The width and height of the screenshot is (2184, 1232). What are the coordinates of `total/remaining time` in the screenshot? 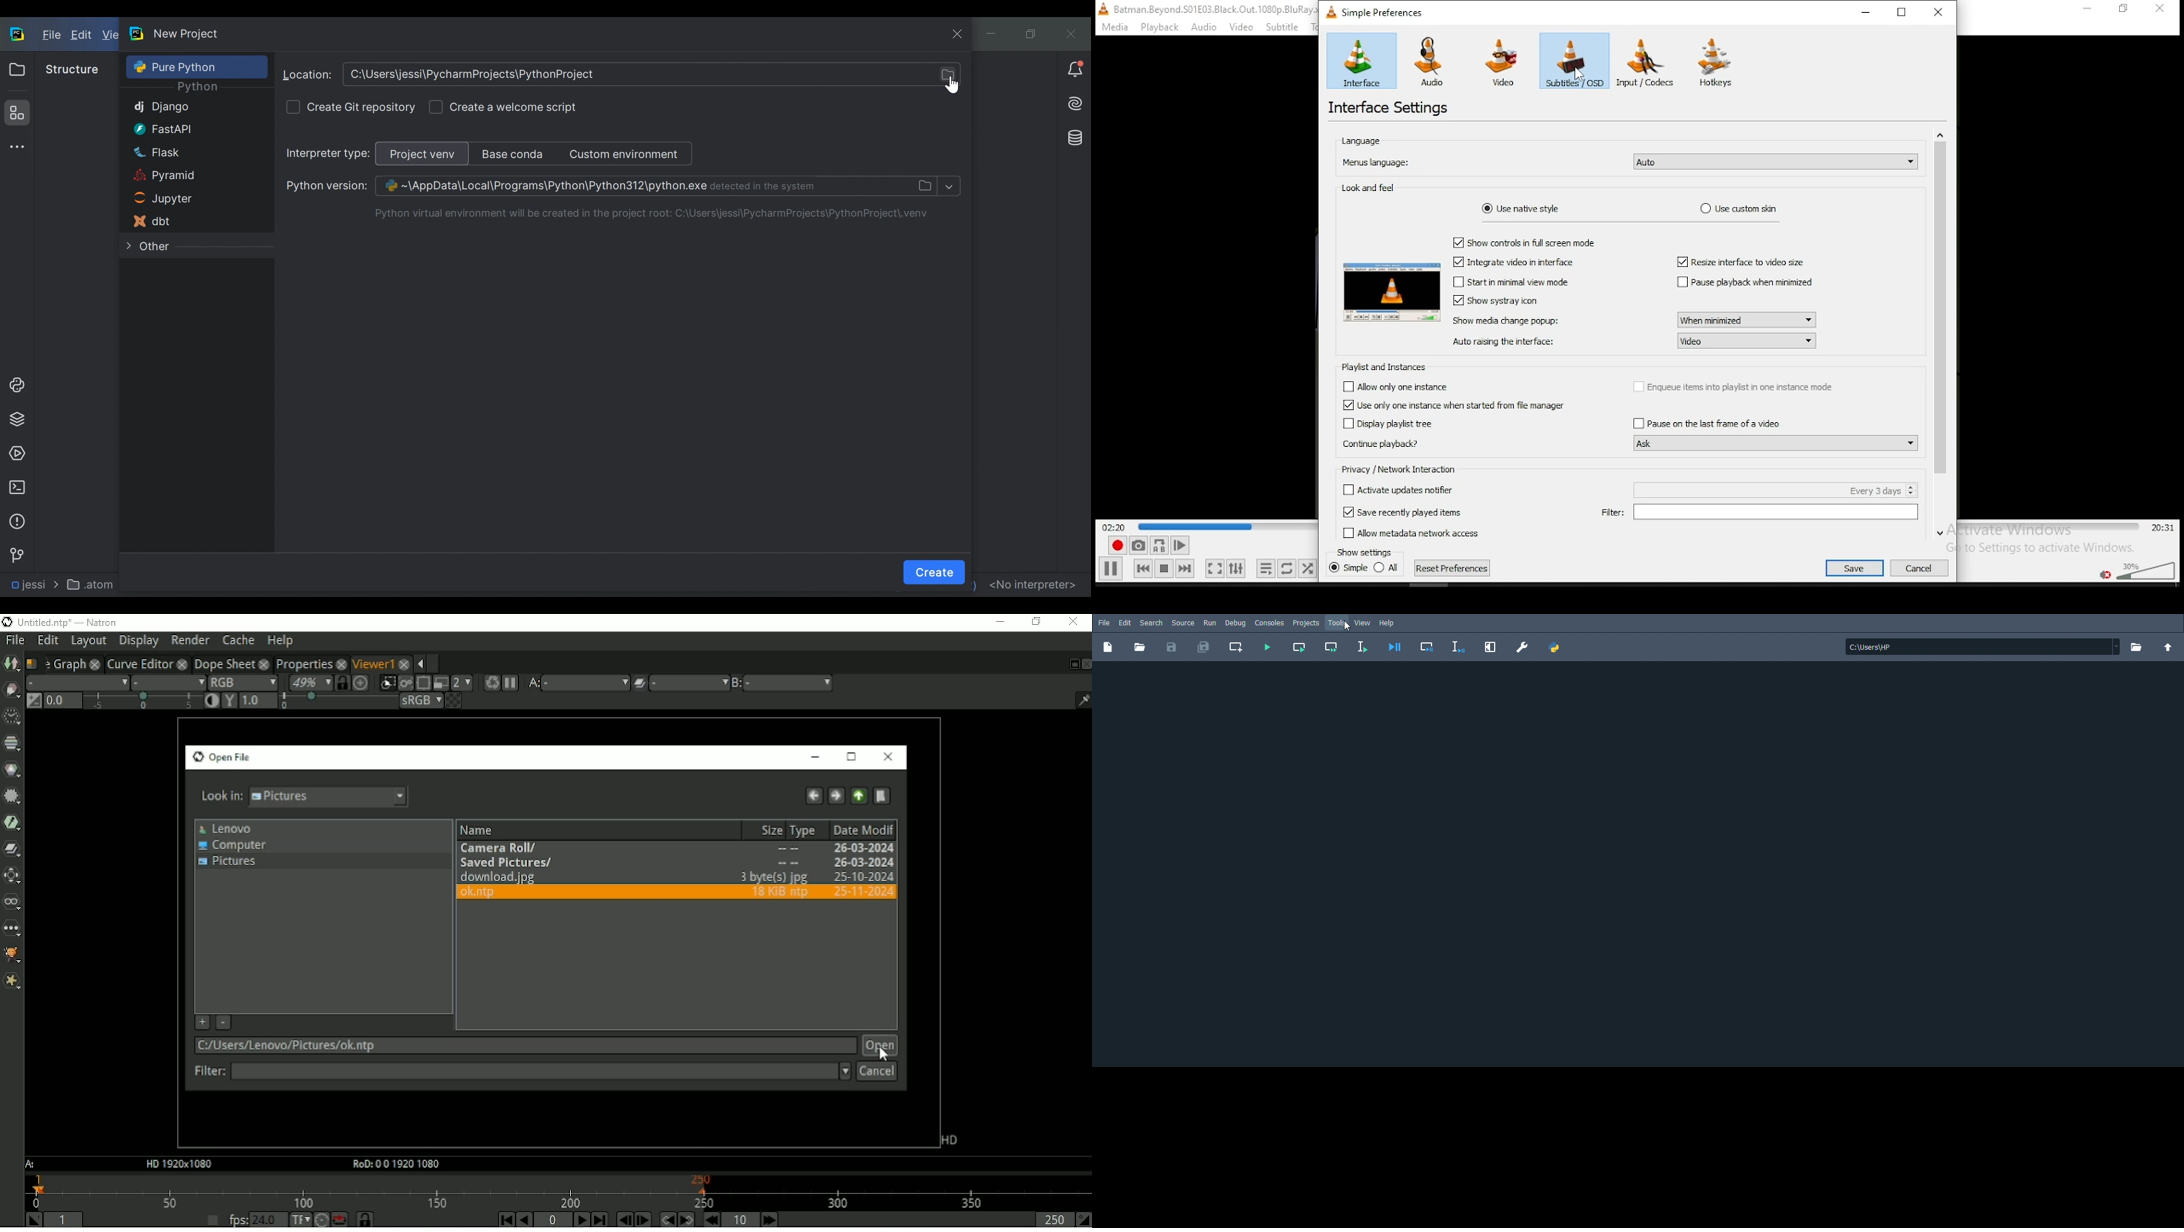 It's located at (2165, 528).